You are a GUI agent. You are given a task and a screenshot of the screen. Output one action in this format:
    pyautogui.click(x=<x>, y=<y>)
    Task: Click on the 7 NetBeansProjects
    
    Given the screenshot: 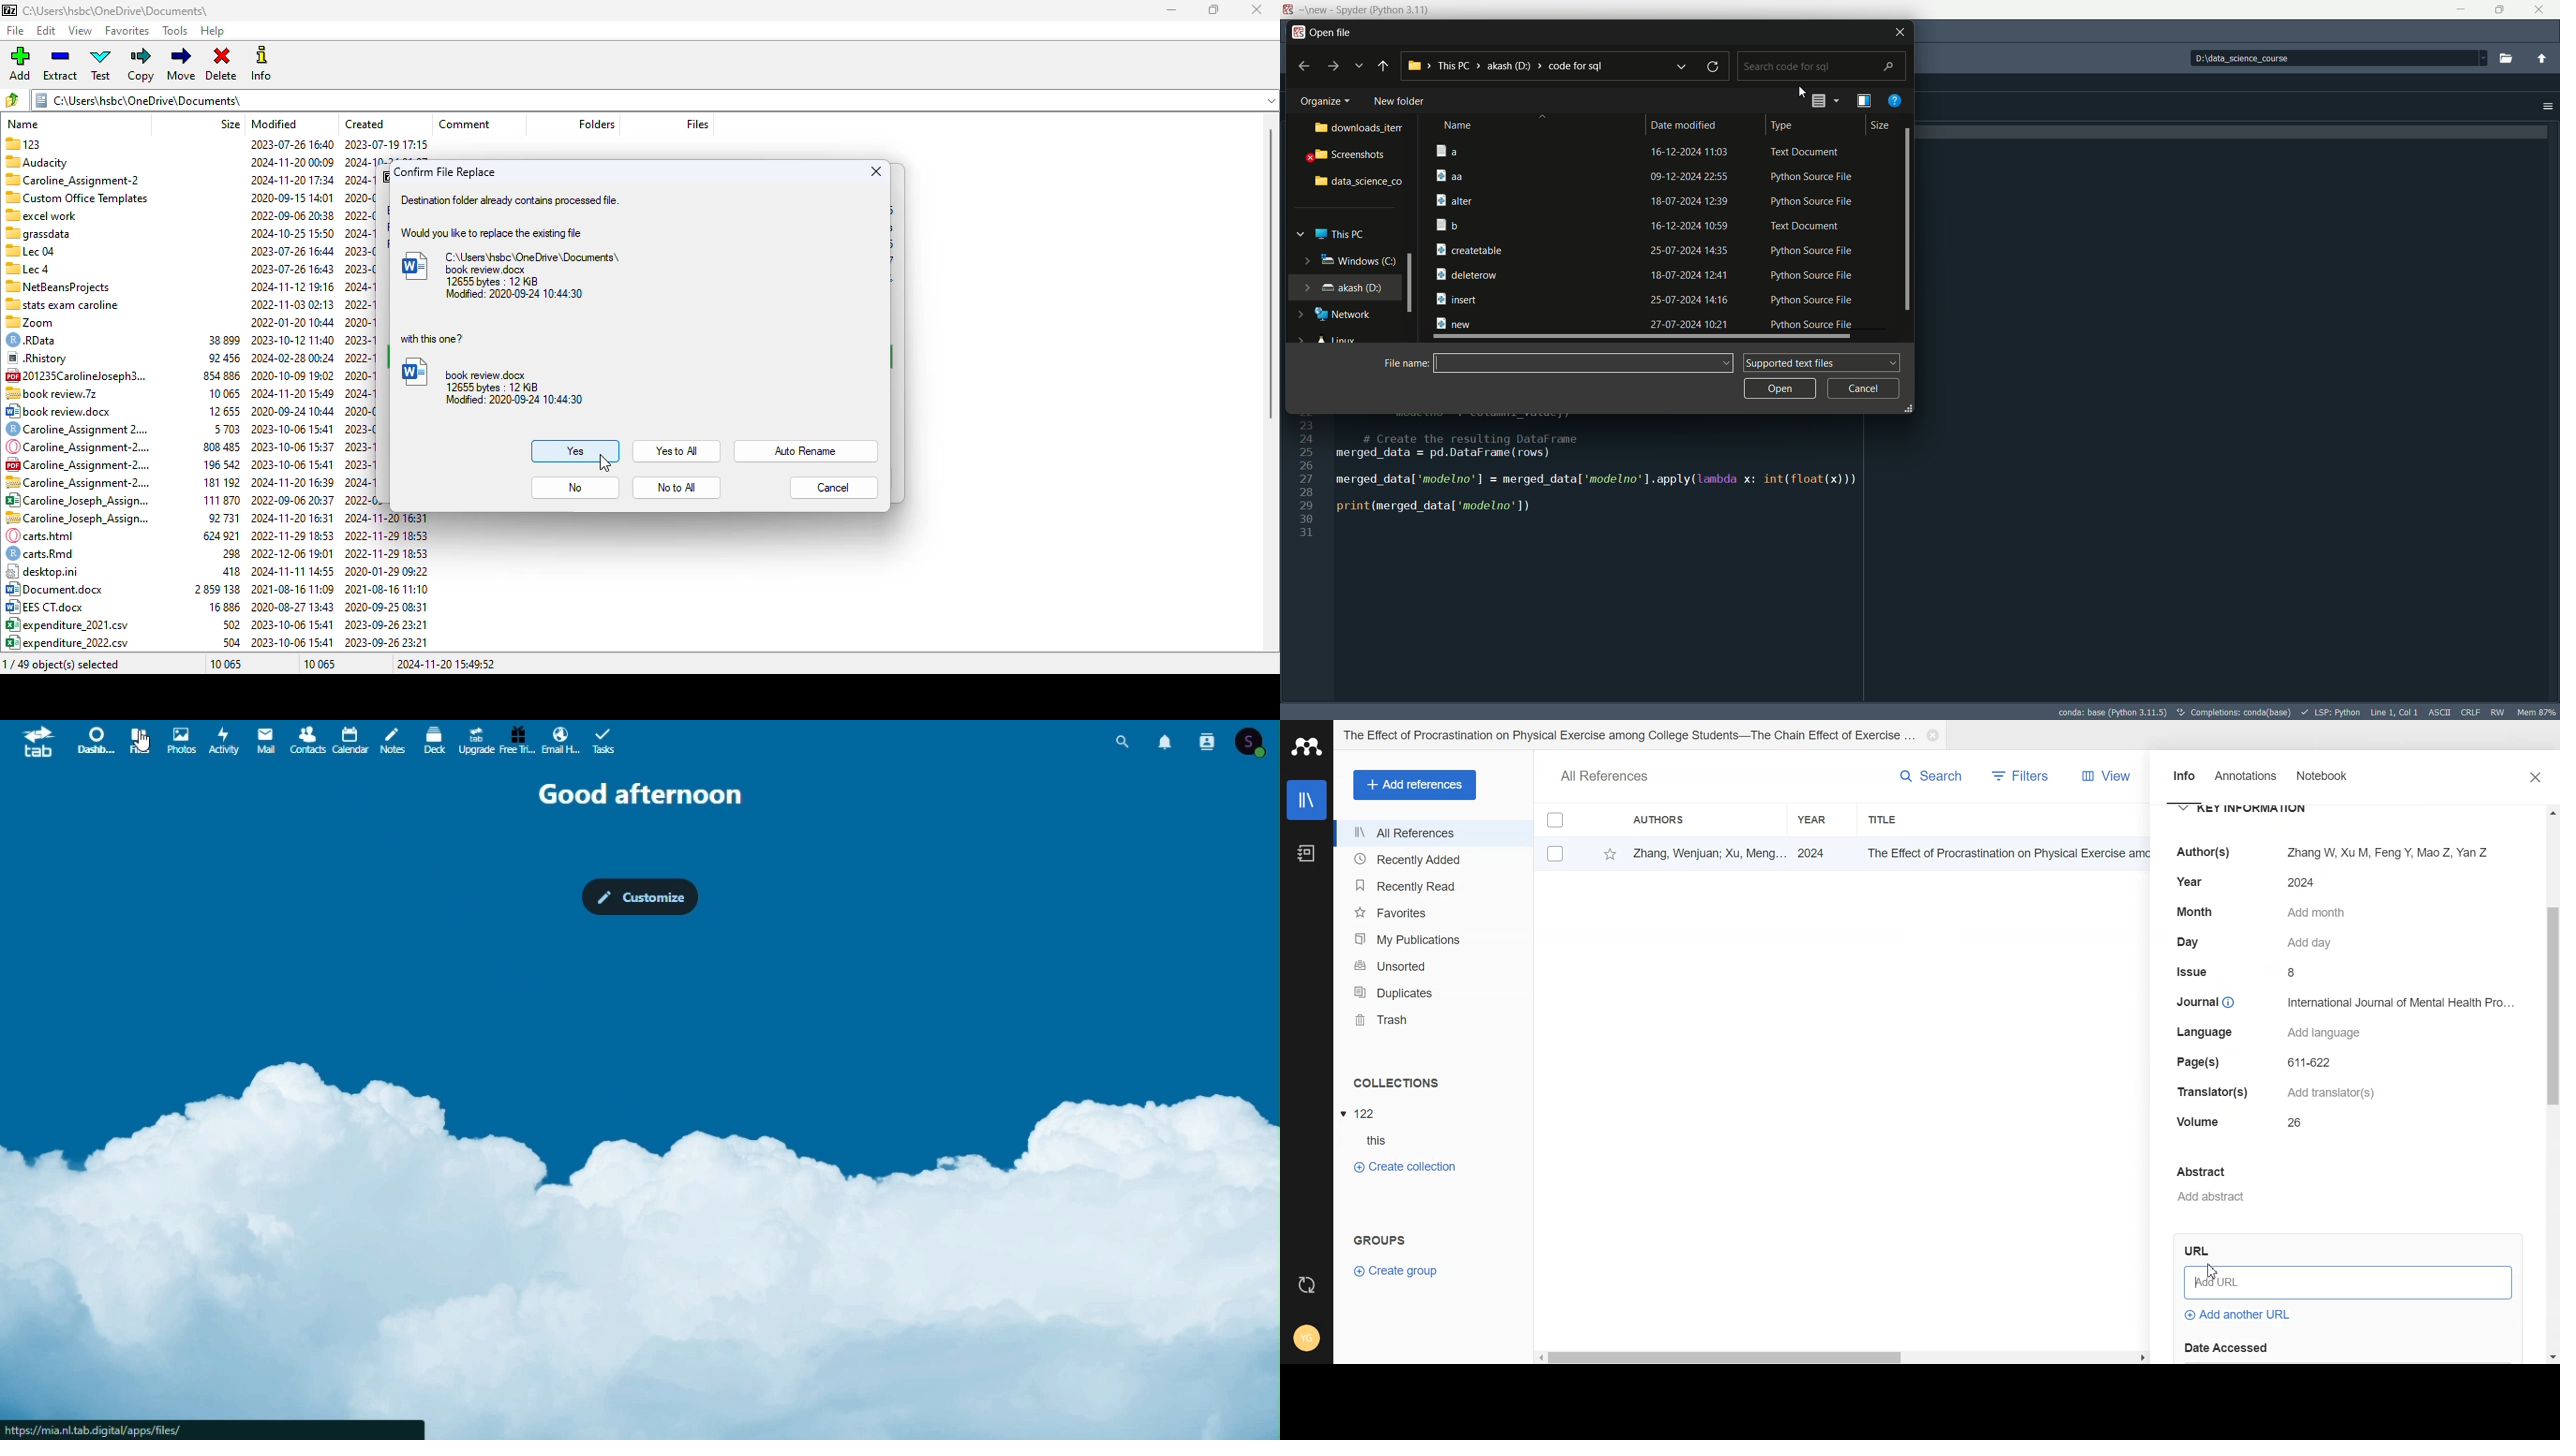 What is the action you would take?
    pyautogui.click(x=58, y=288)
    